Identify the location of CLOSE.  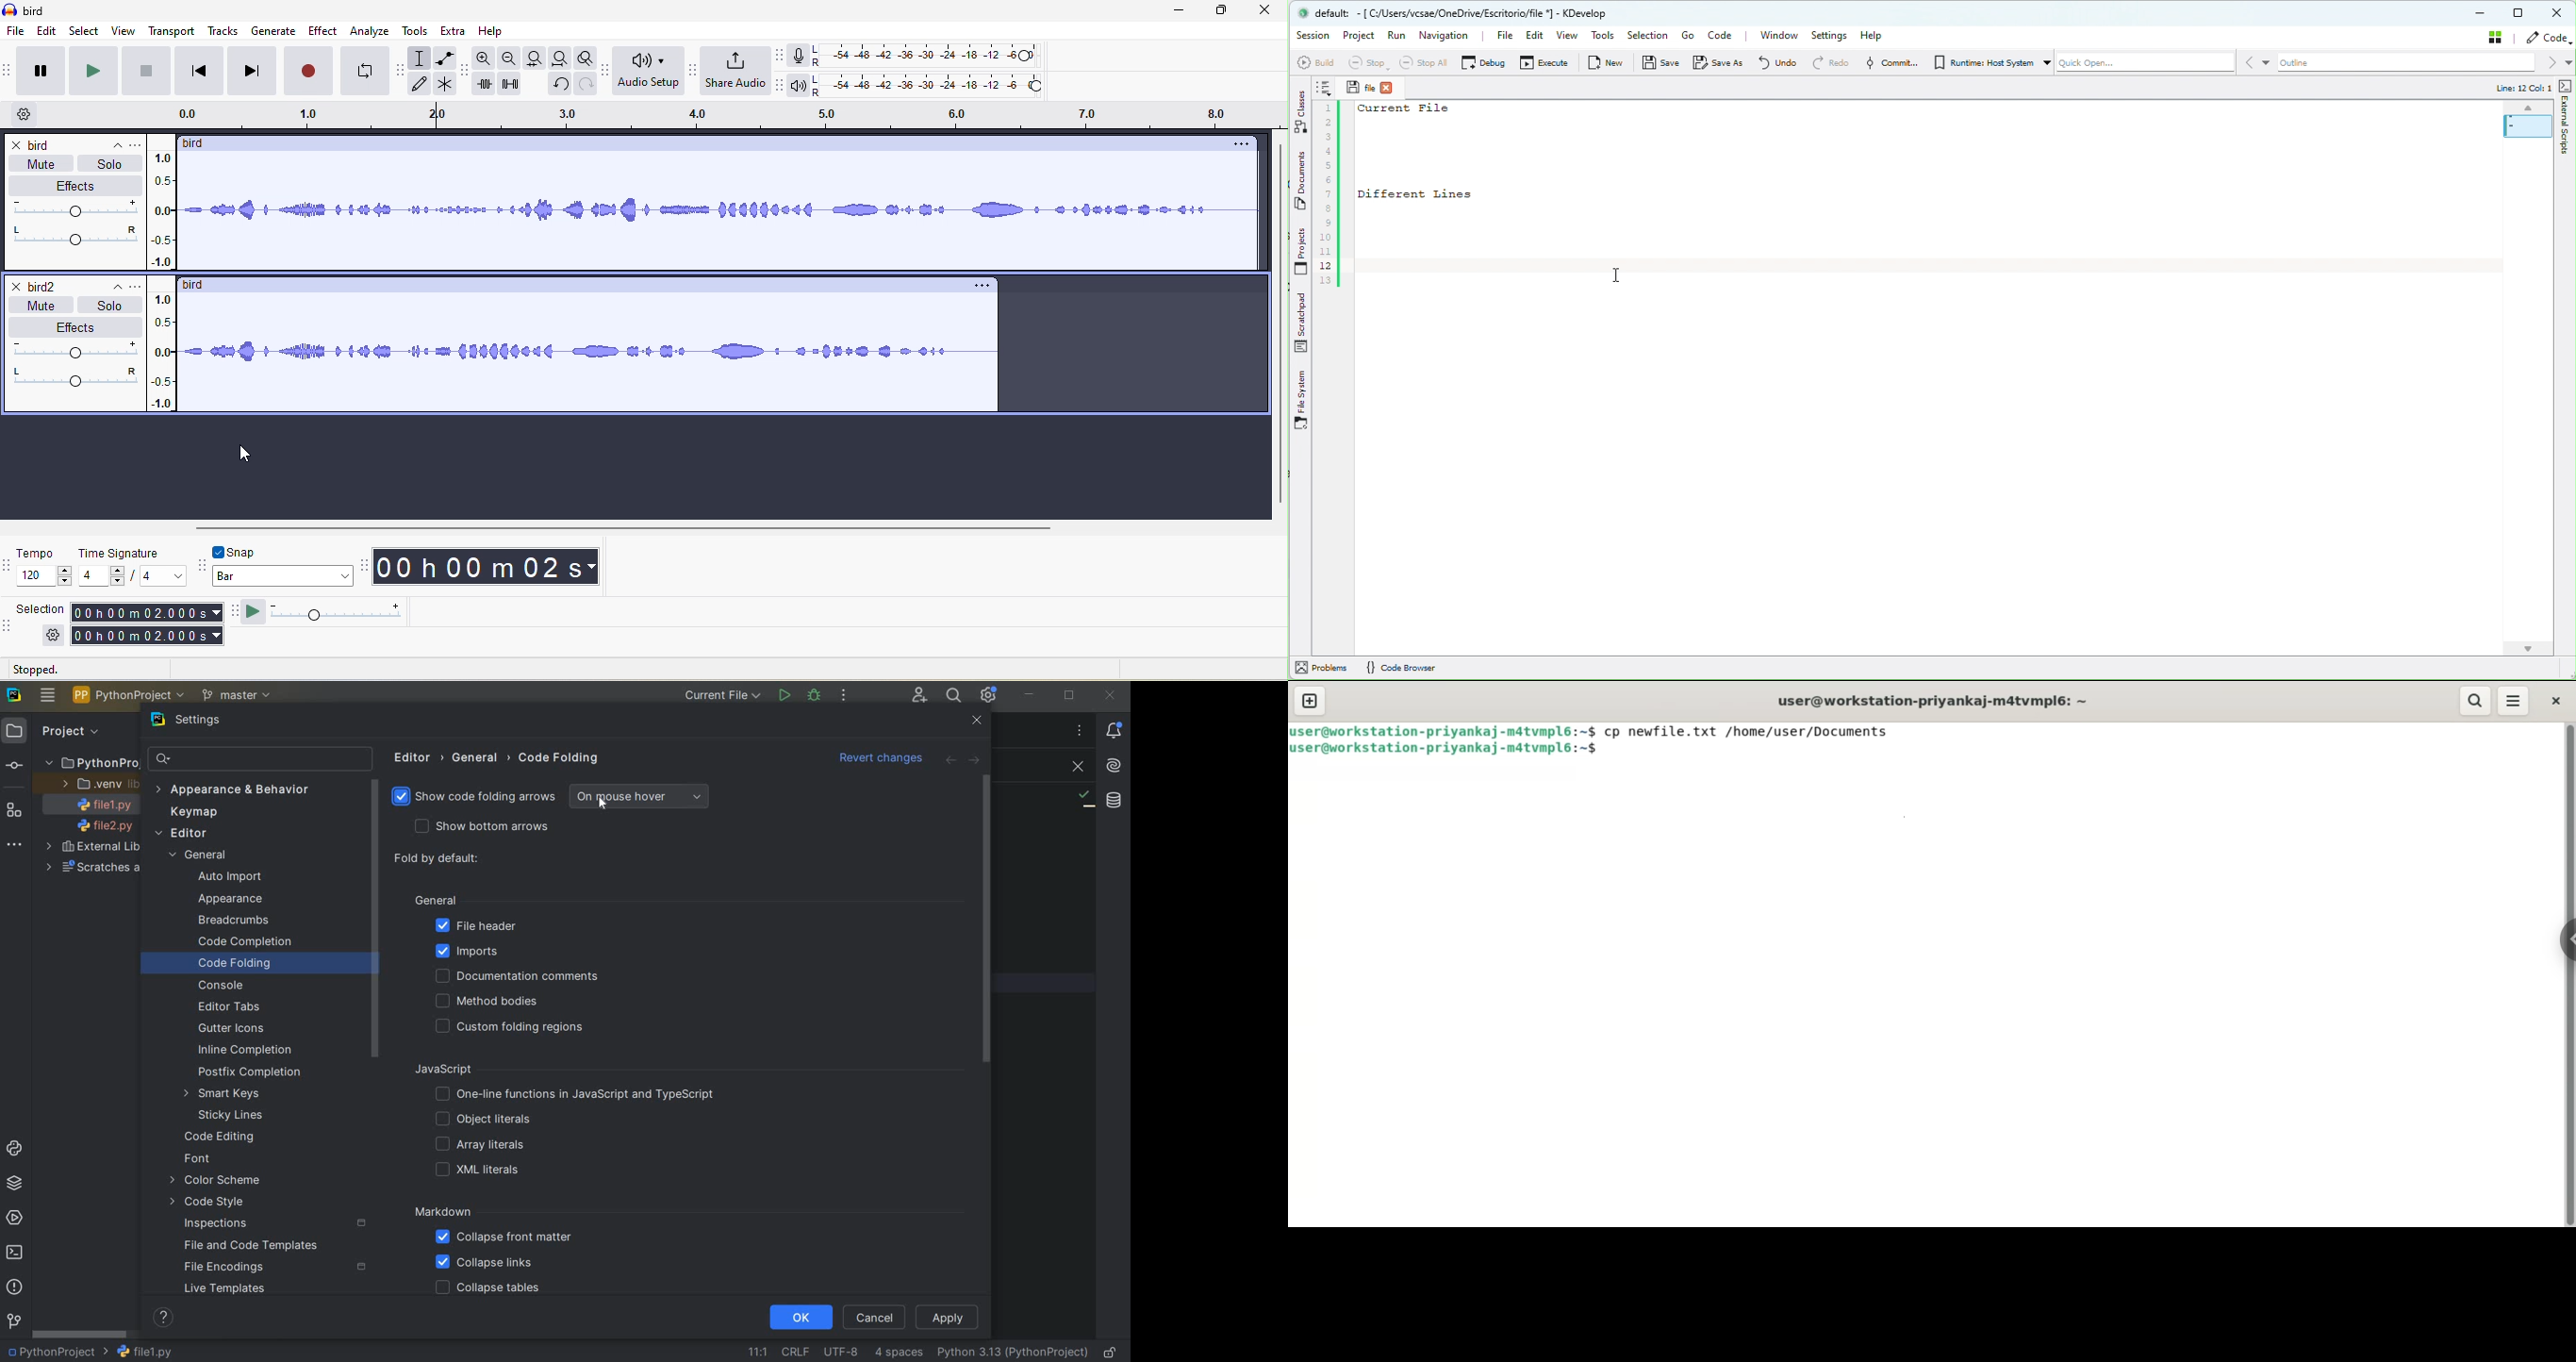
(977, 721).